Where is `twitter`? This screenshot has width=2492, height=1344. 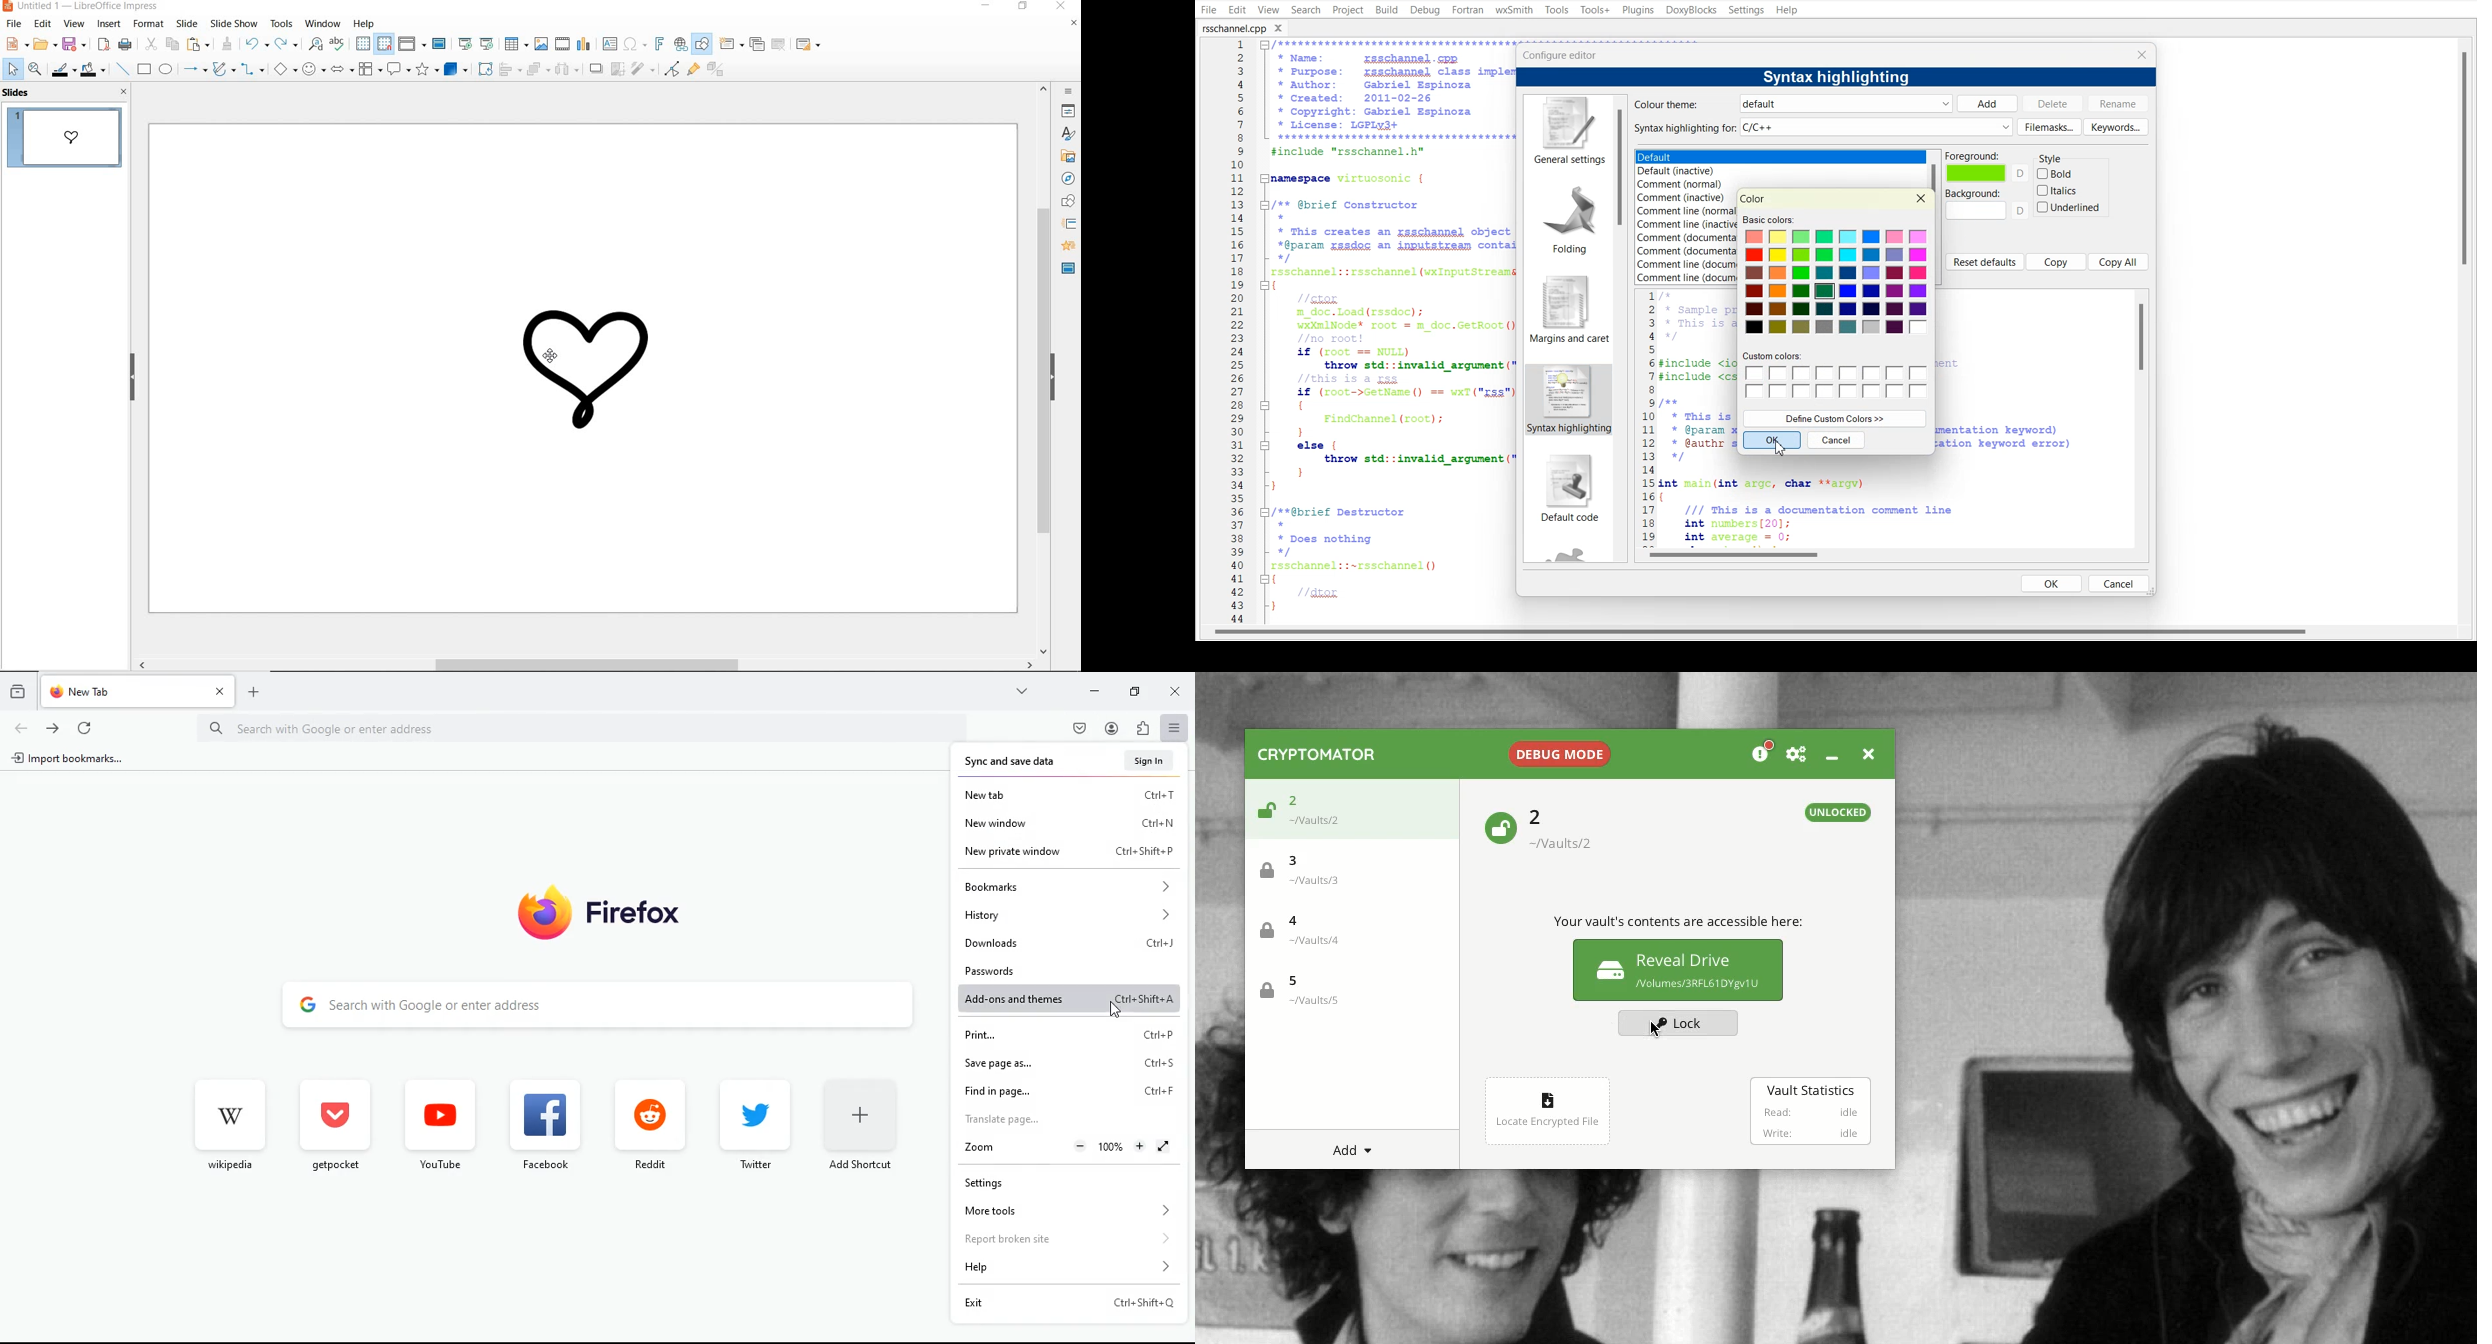
twitter is located at coordinates (755, 1130).